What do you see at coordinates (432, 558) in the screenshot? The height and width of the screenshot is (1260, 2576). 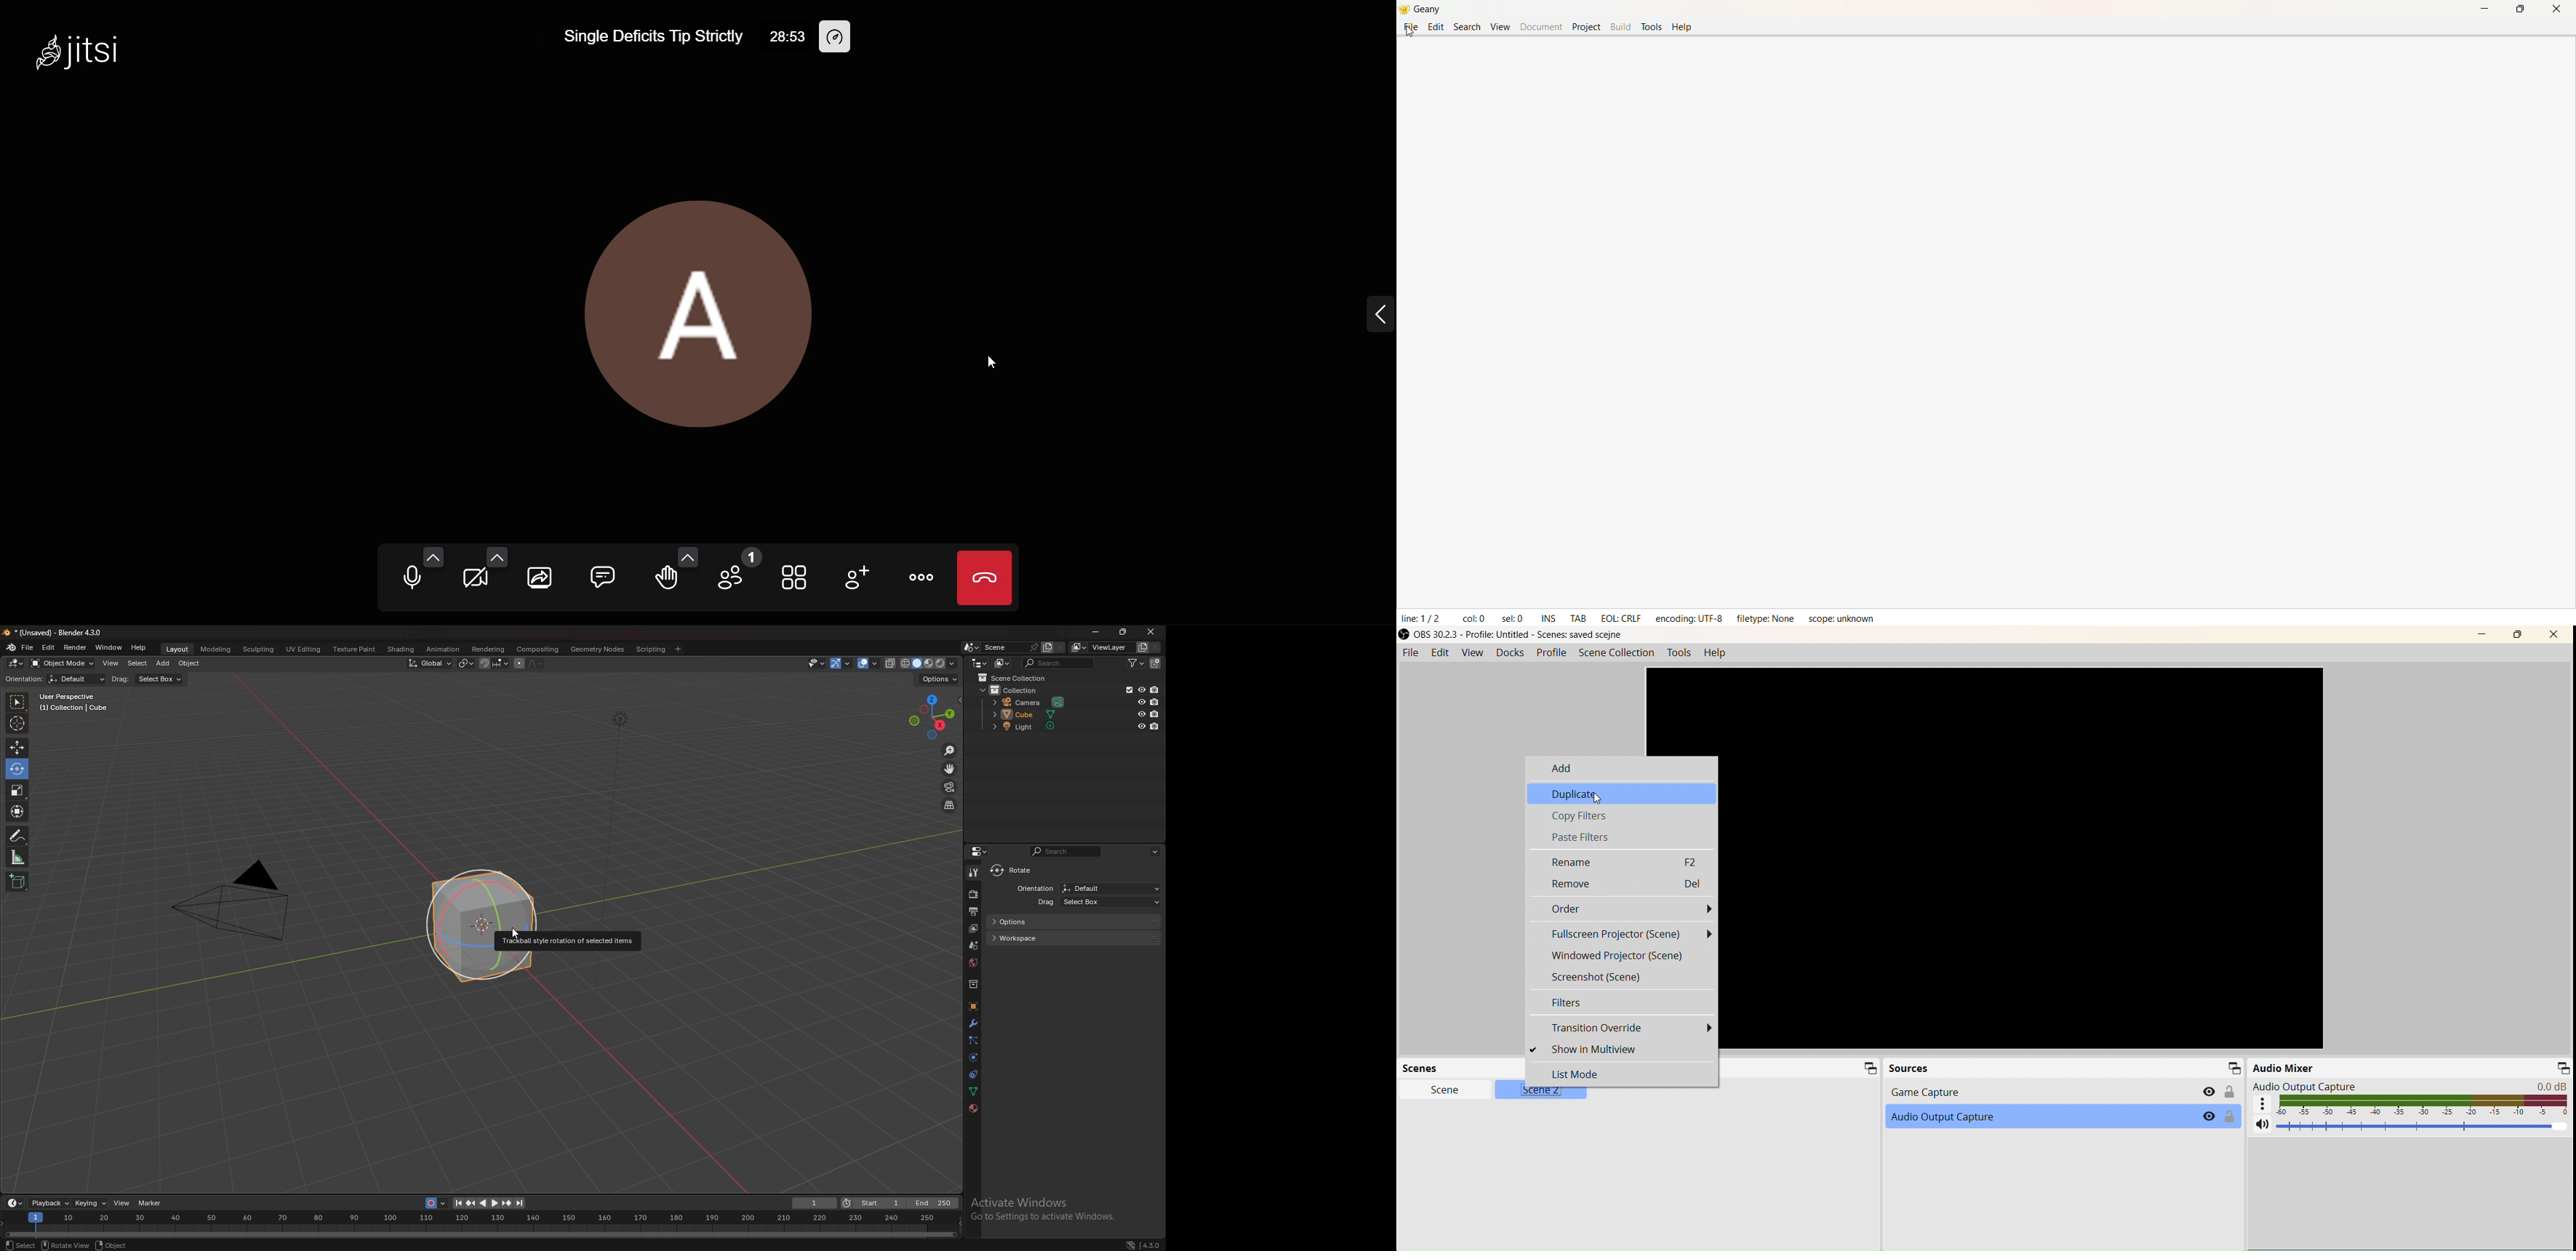 I see `audio settings` at bounding box center [432, 558].